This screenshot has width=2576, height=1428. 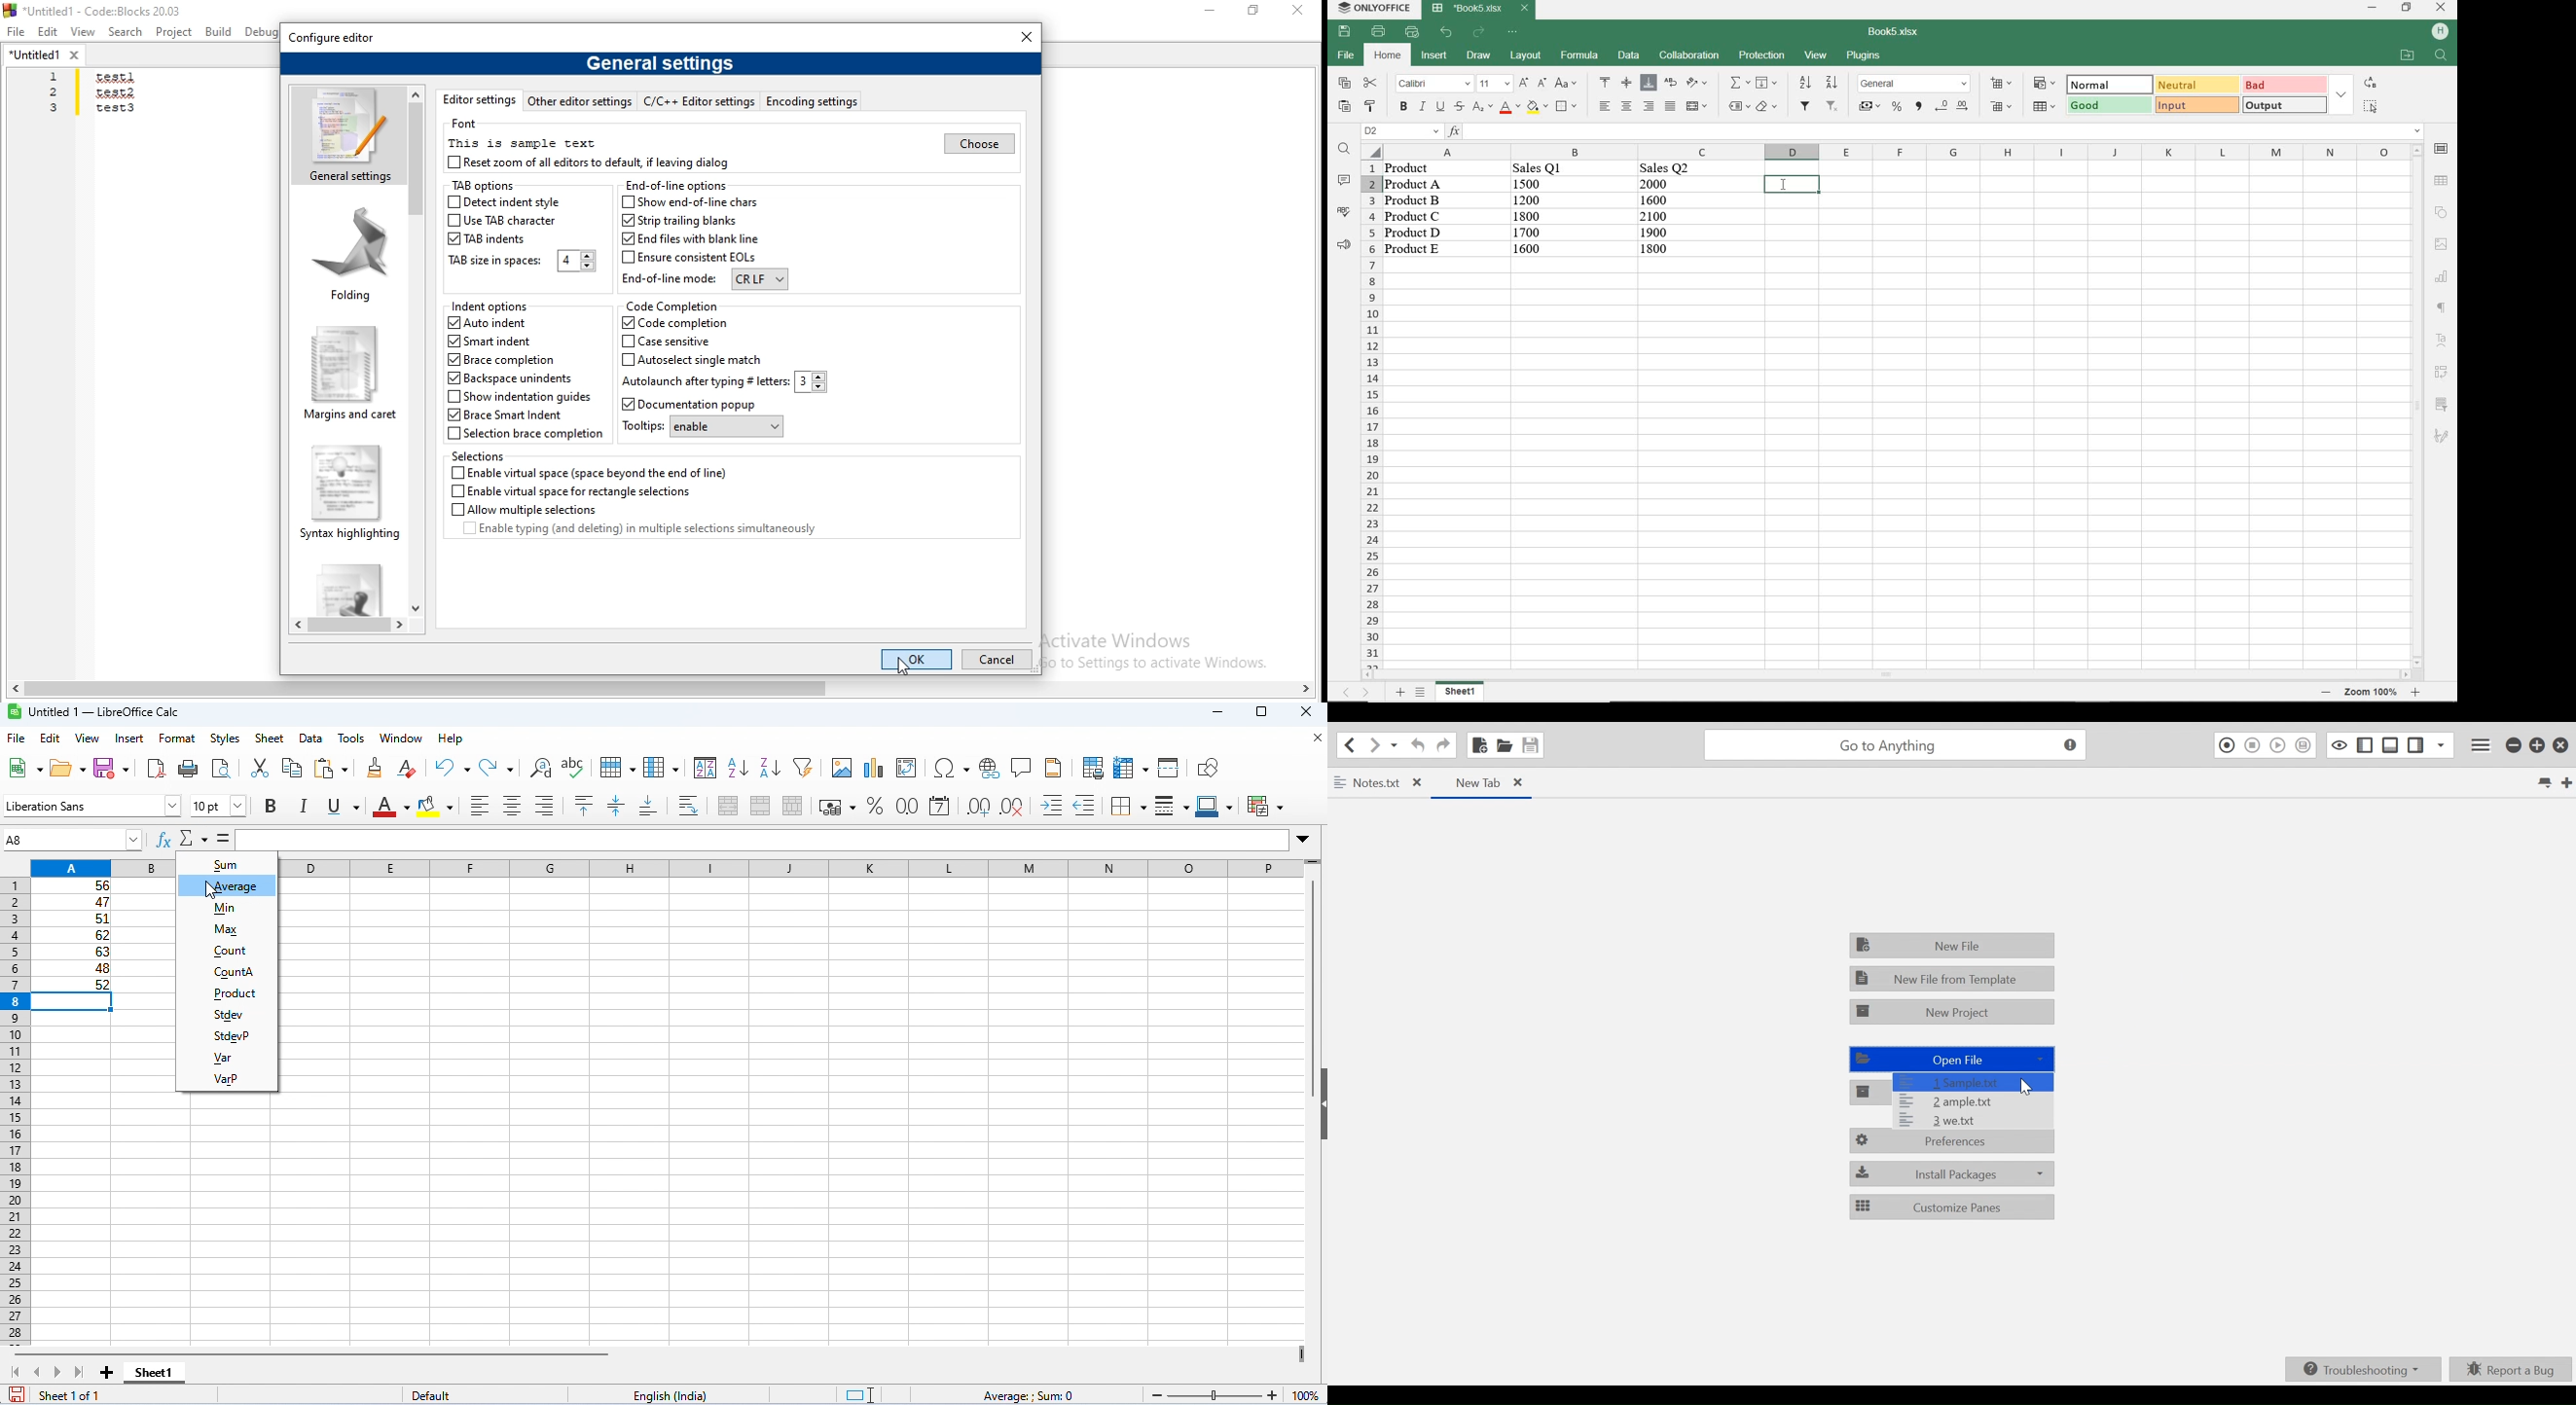 I want to click on sort asending, so click(x=737, y=767).